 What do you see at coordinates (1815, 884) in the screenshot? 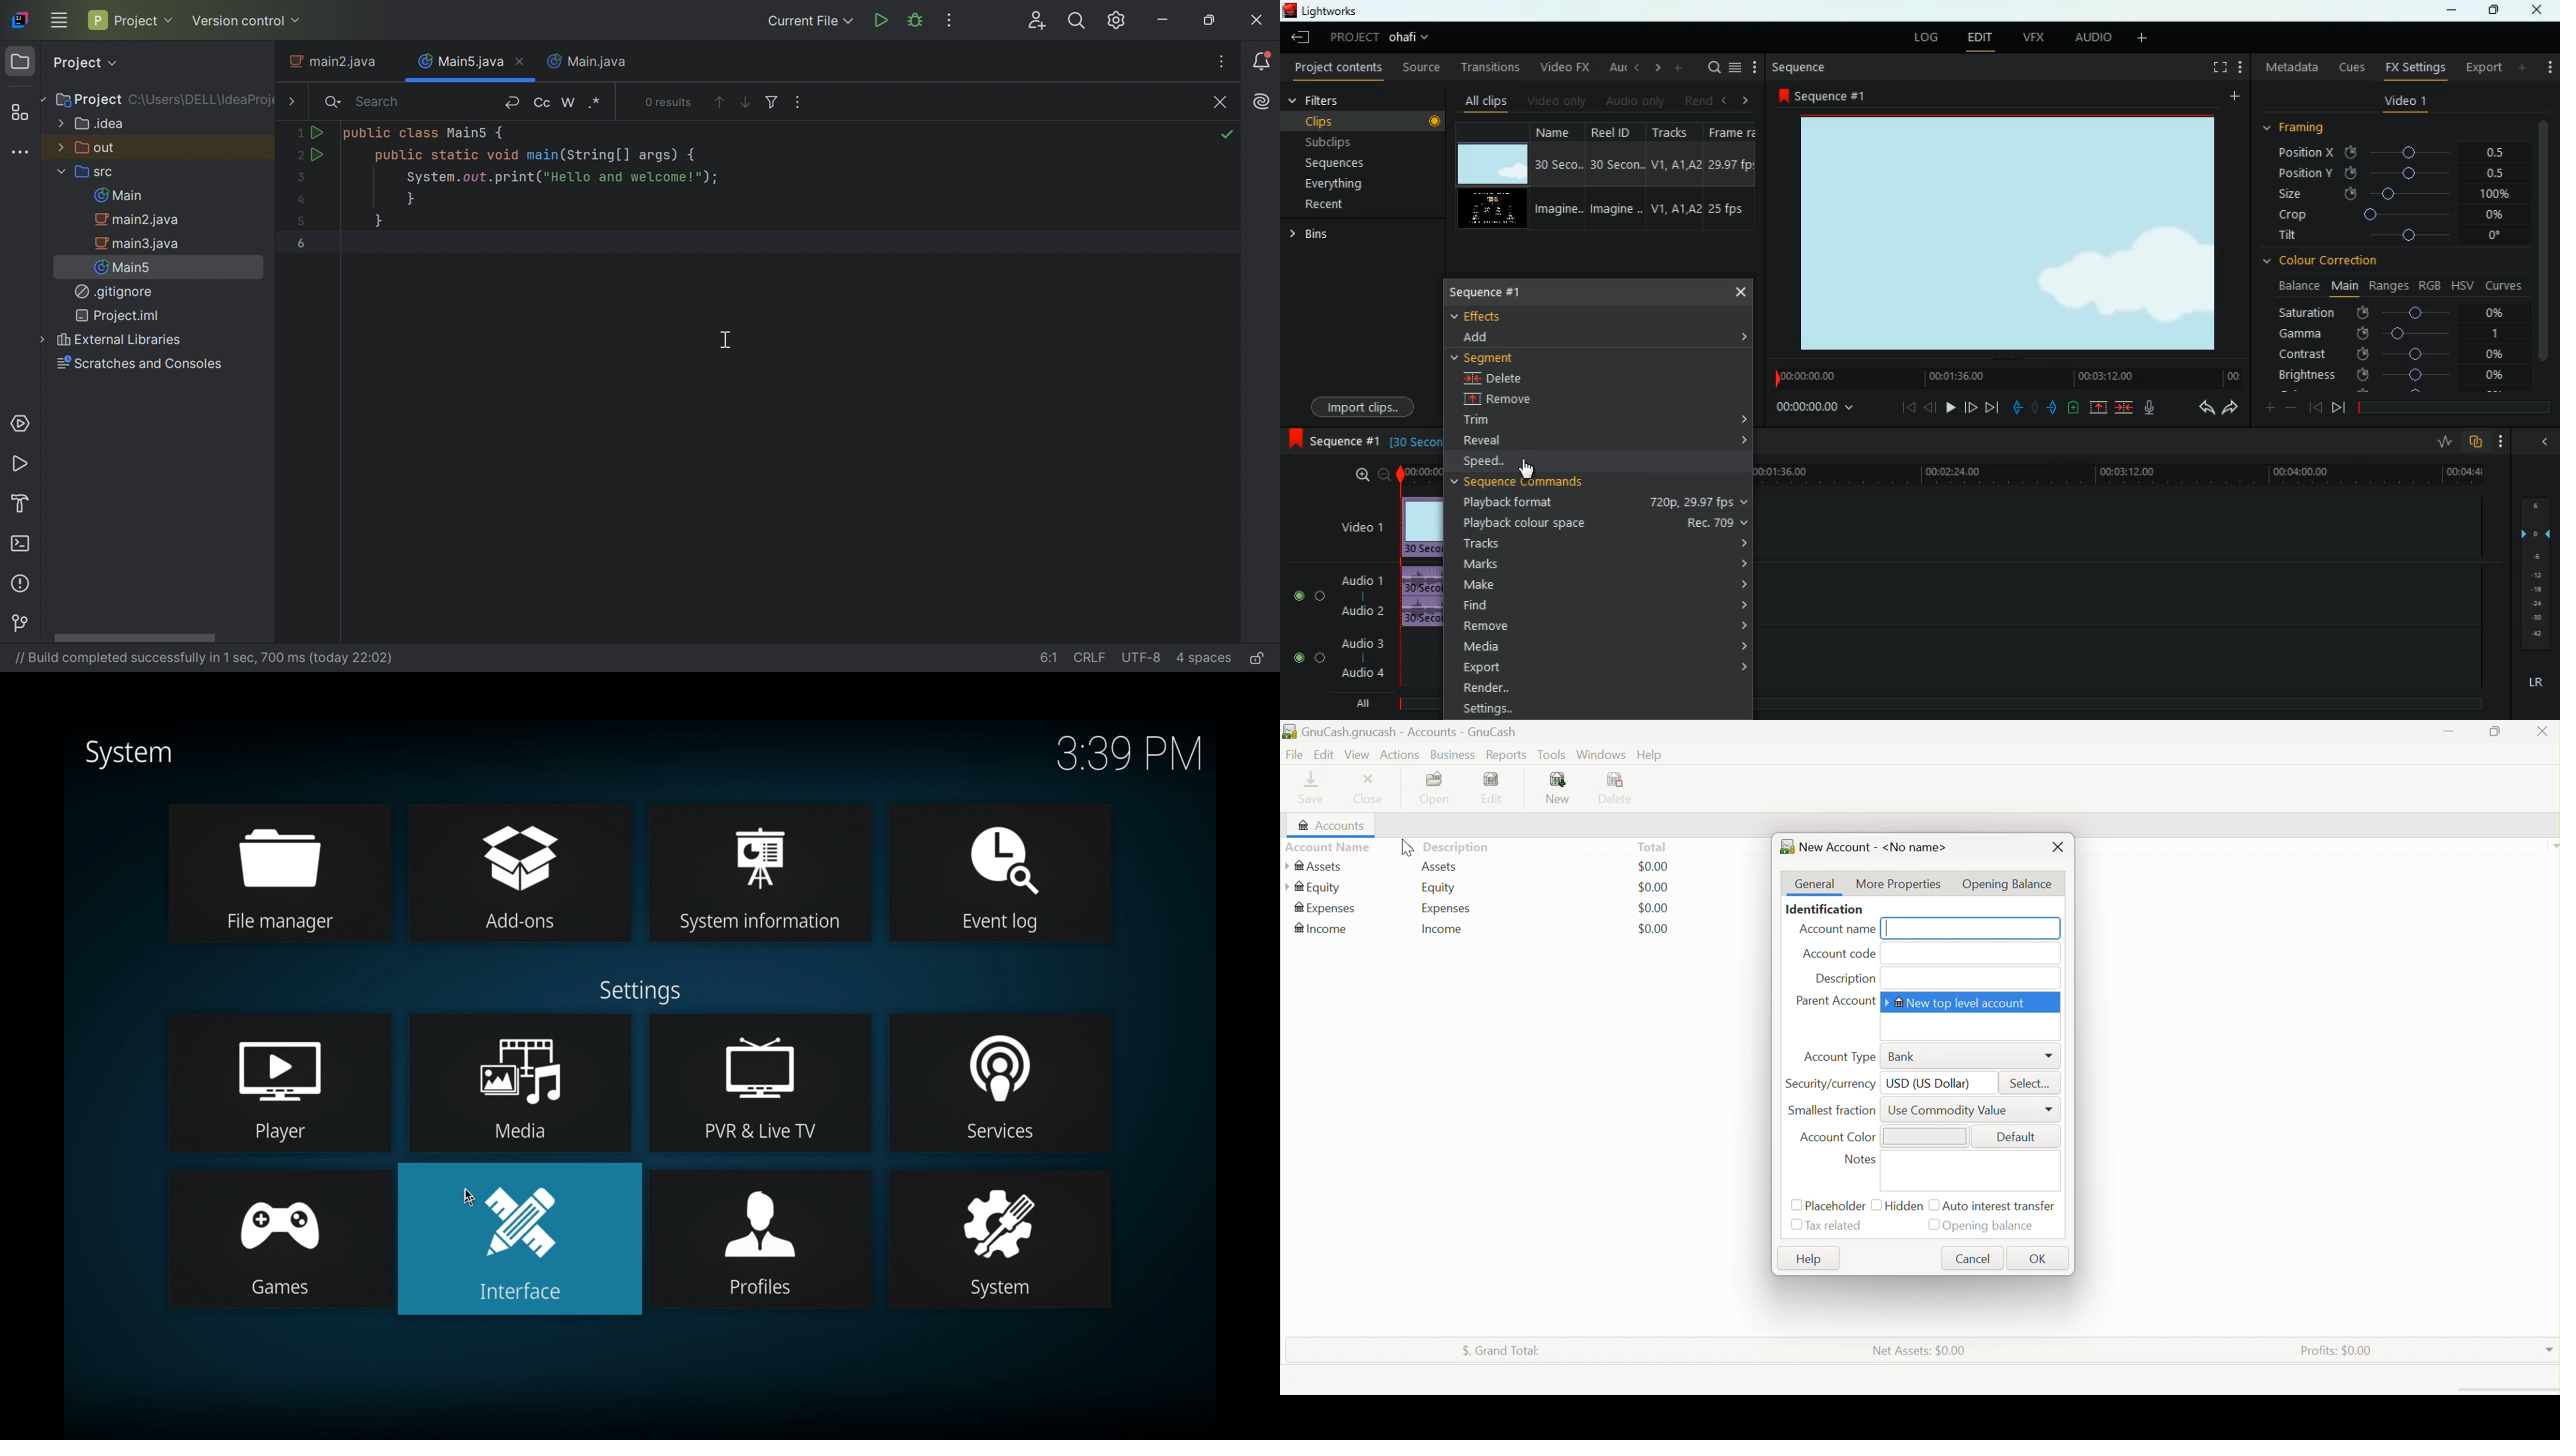
I see `General` at bounding box center [1815, 884].